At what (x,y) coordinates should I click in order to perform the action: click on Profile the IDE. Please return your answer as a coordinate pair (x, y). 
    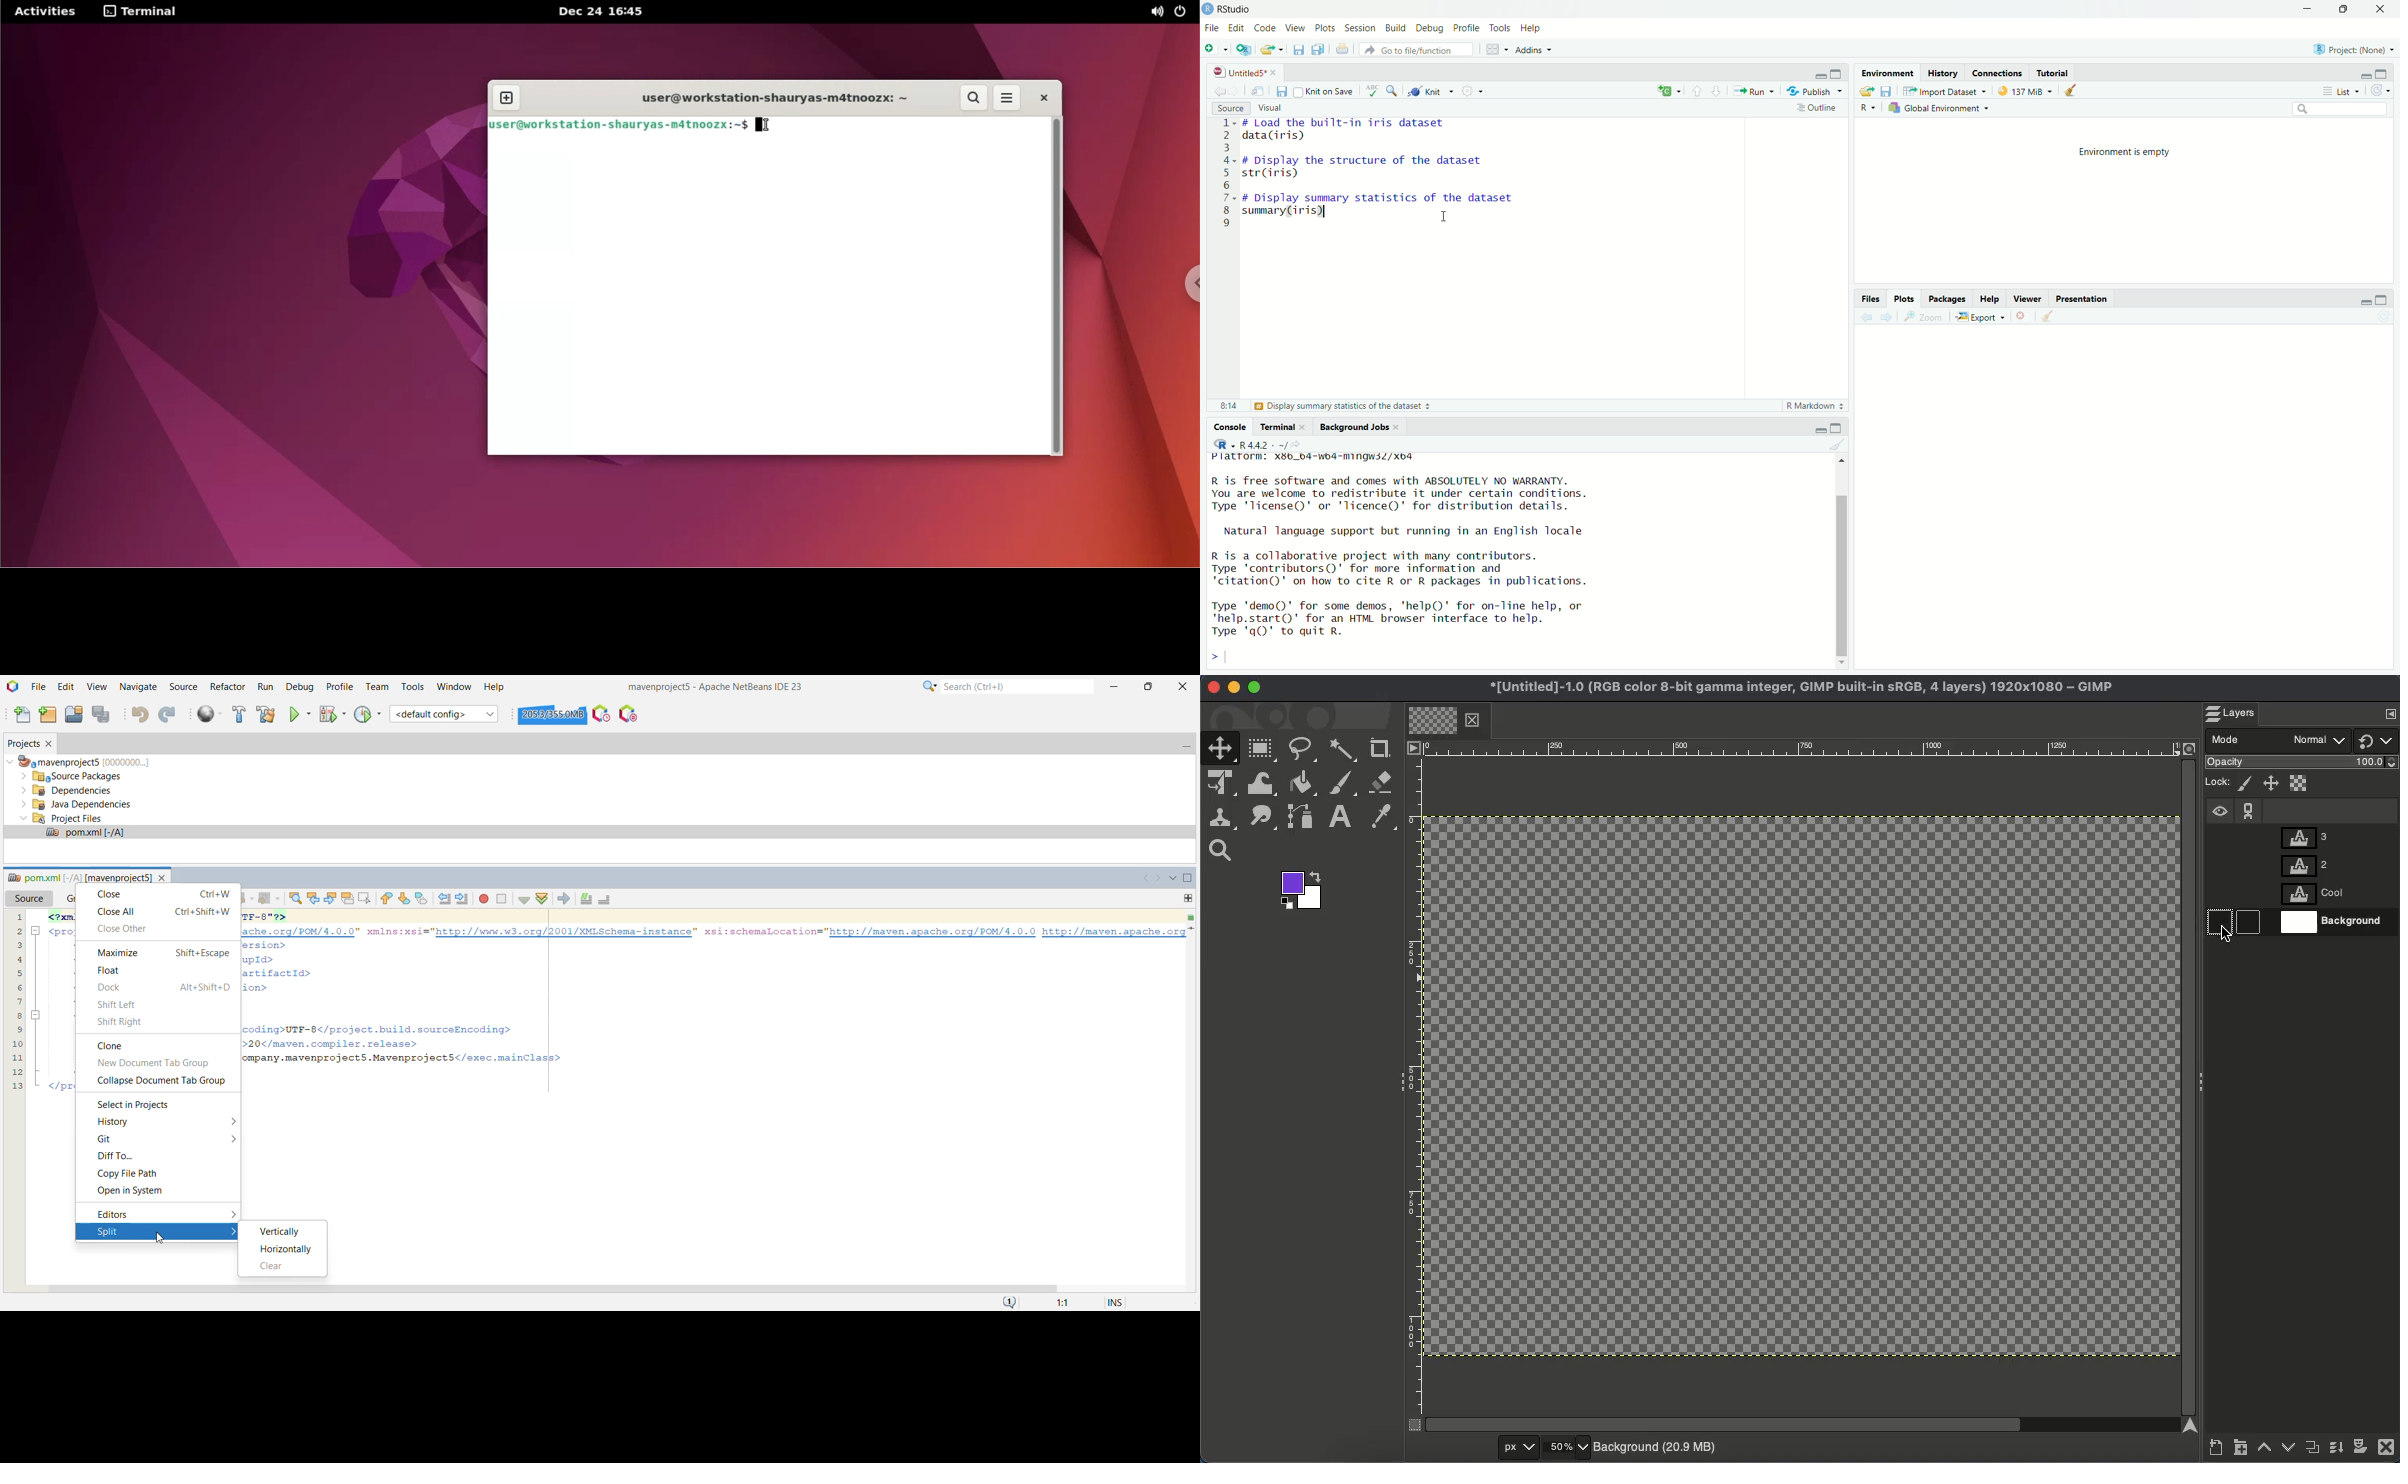
    Looking at the image, I should click on (601, 713).